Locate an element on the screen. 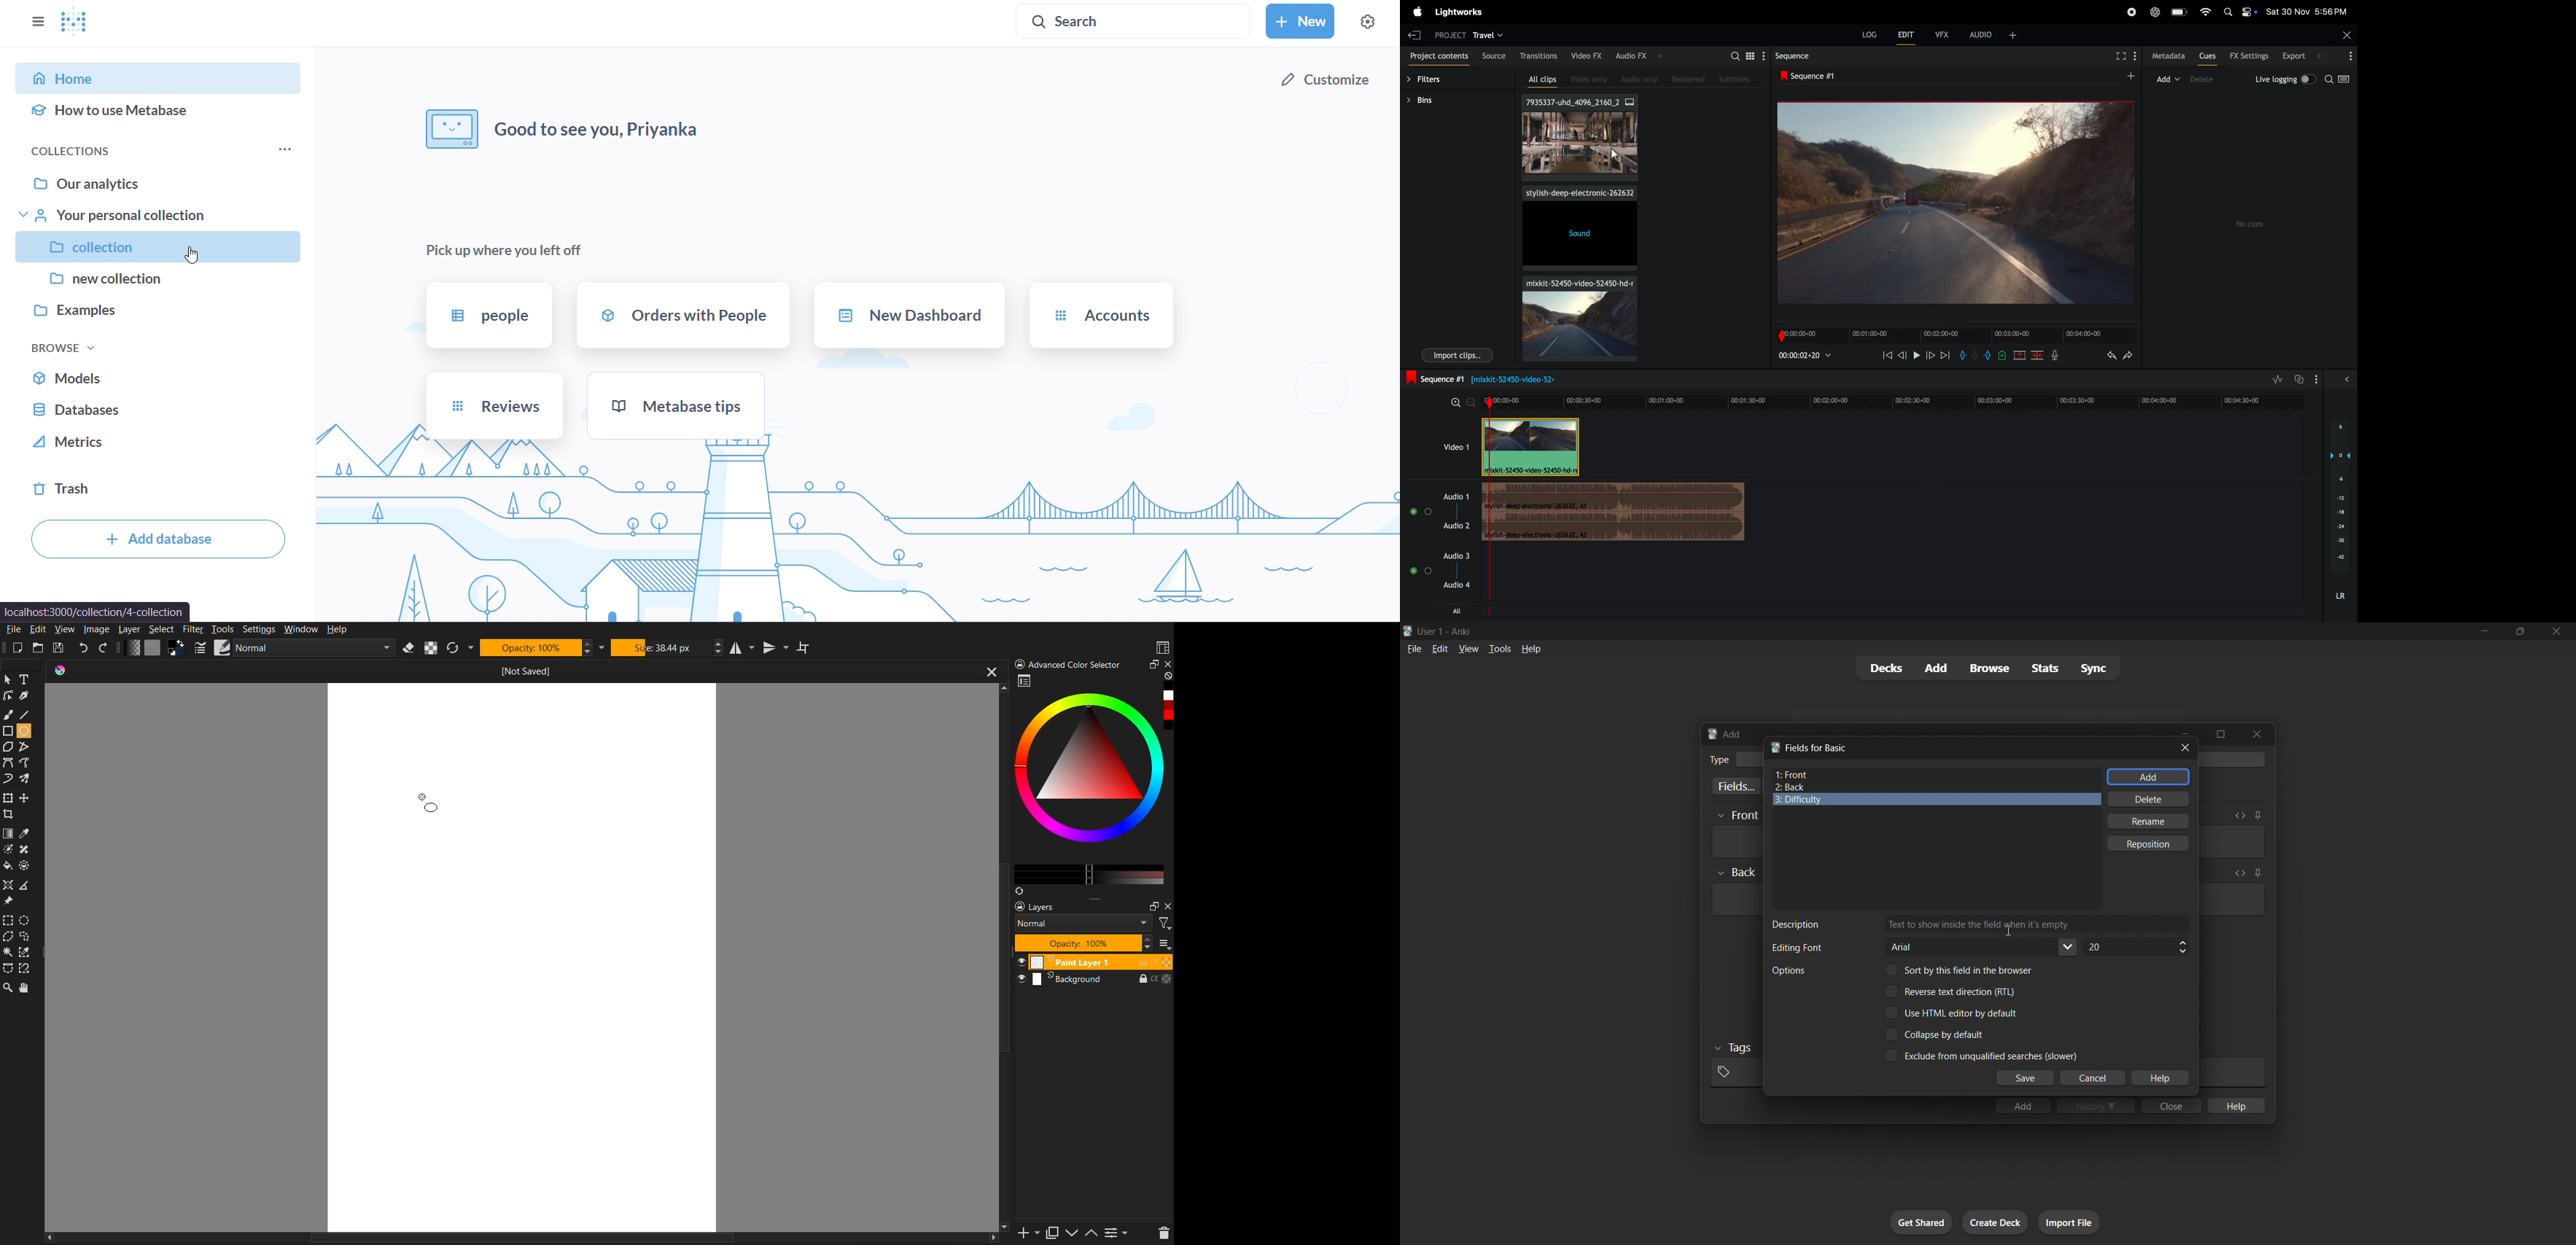 This screenshot has height=1260, width=2576. Selection Tools is located at coordinates (8, 919).